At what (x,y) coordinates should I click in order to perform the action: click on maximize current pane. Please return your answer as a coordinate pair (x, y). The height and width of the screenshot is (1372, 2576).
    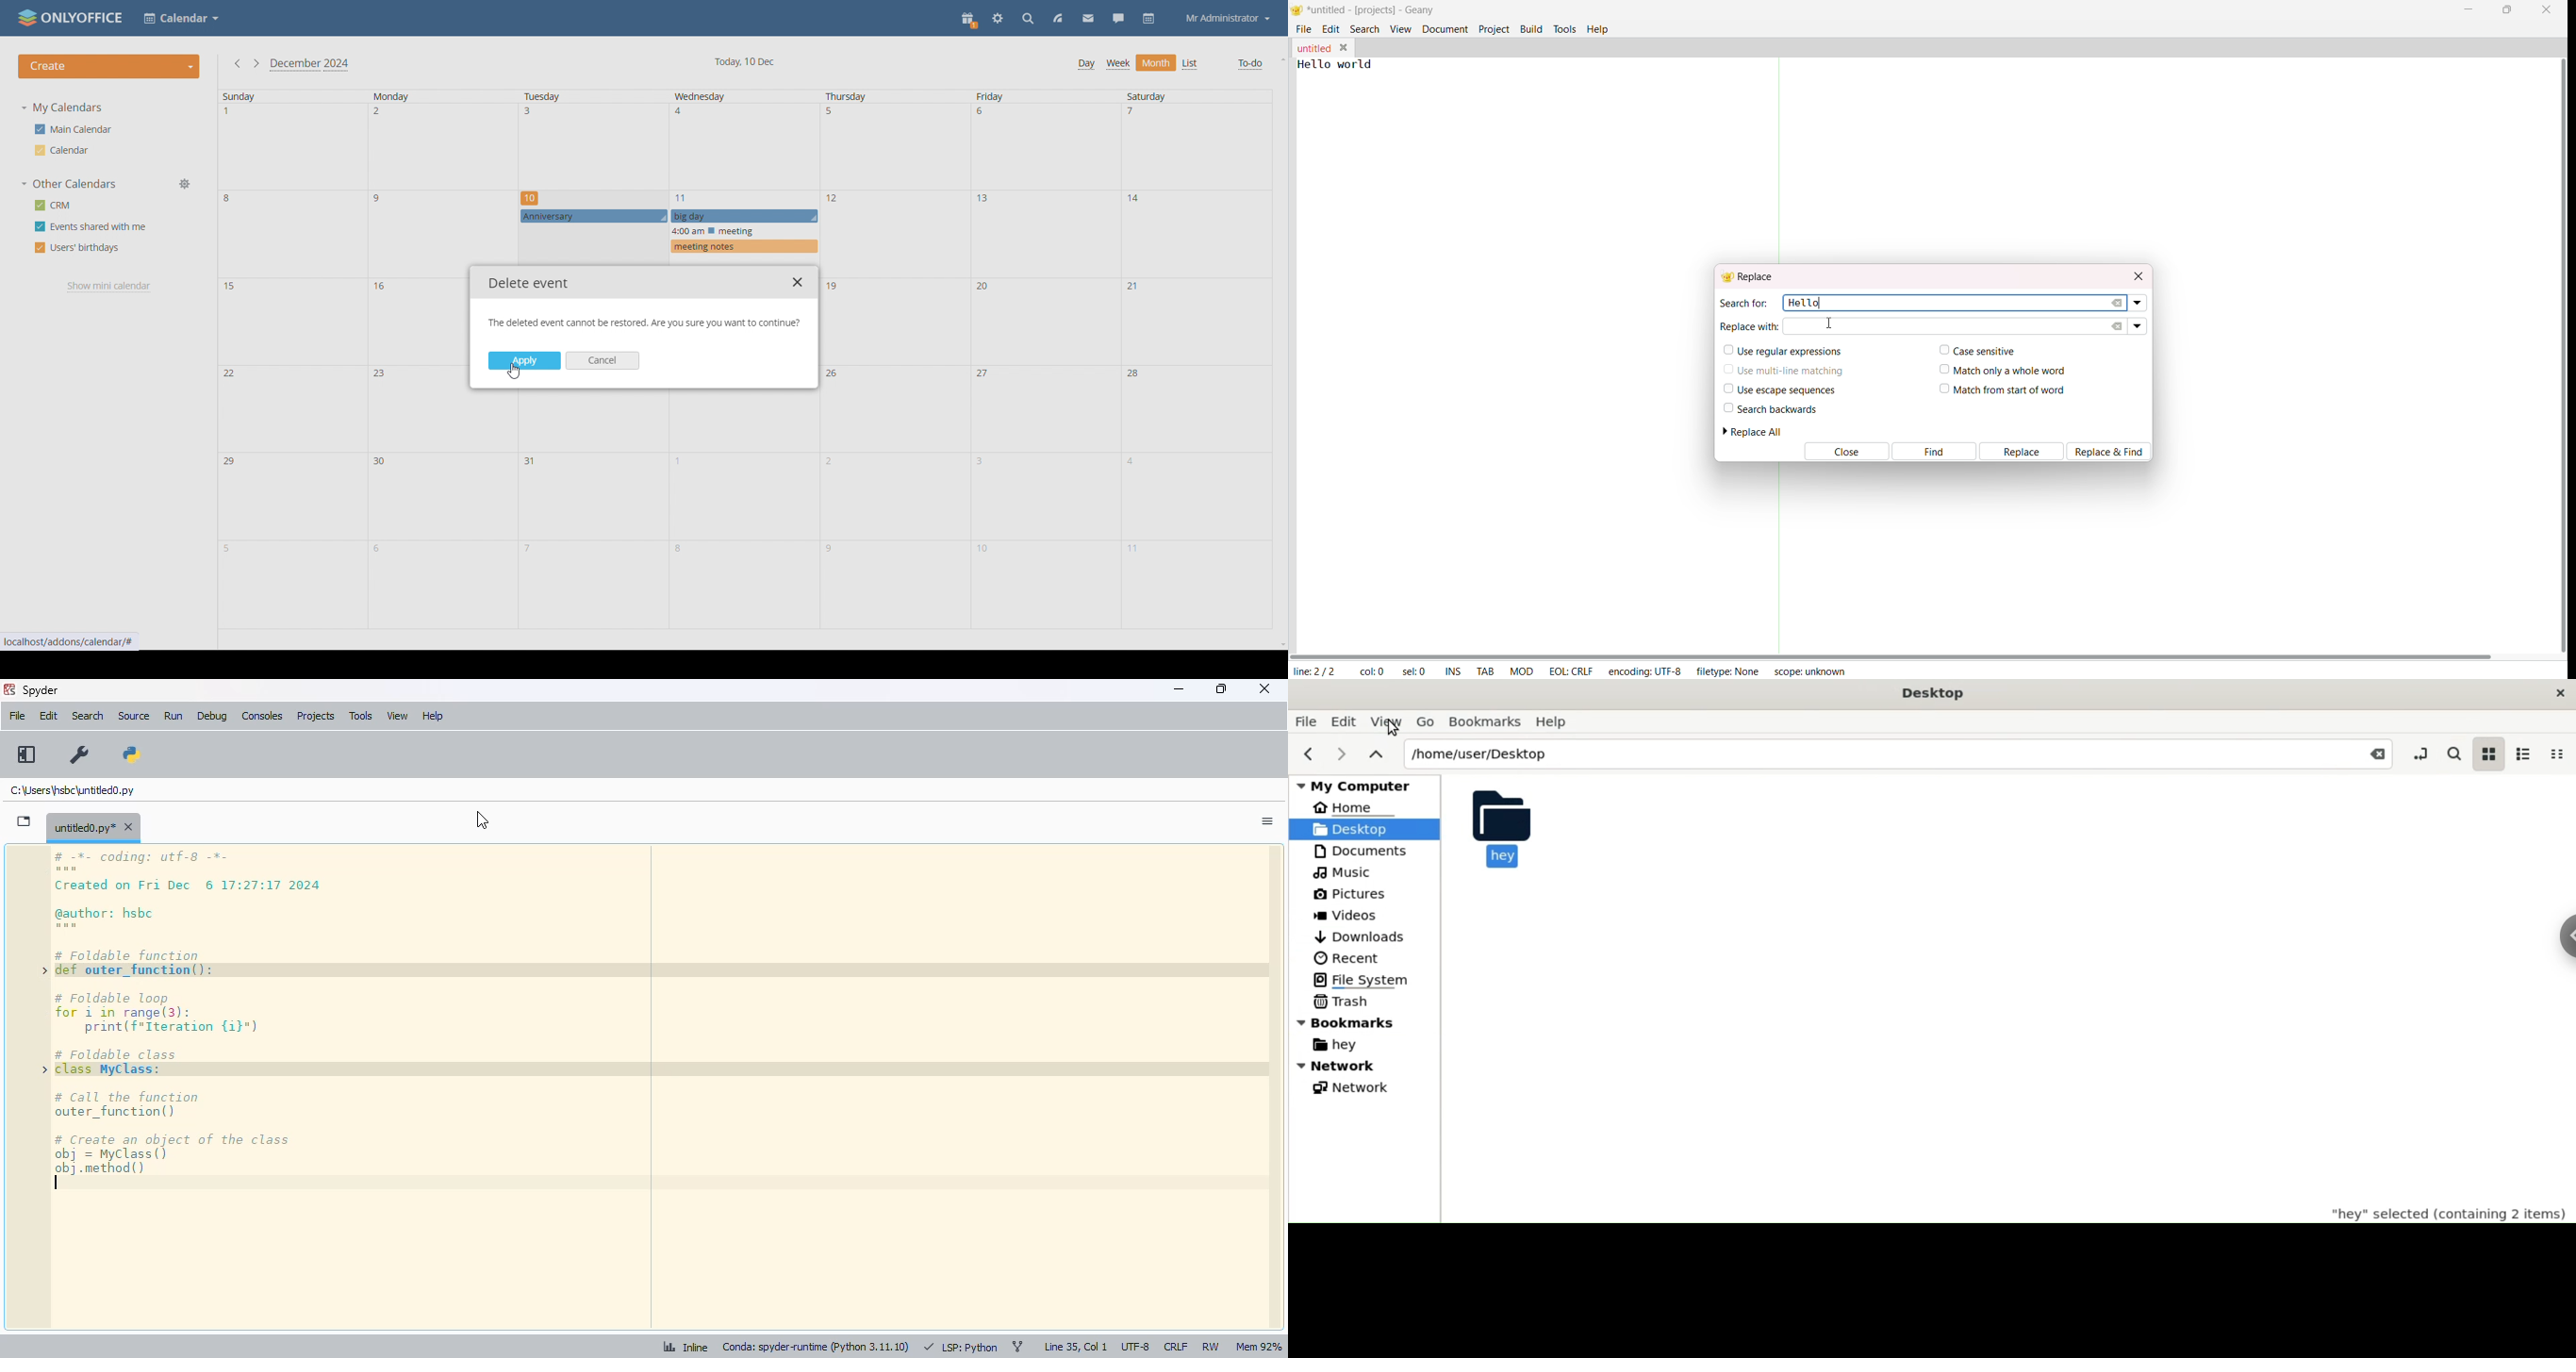
    Looking at the image, I should click on (26, 754).